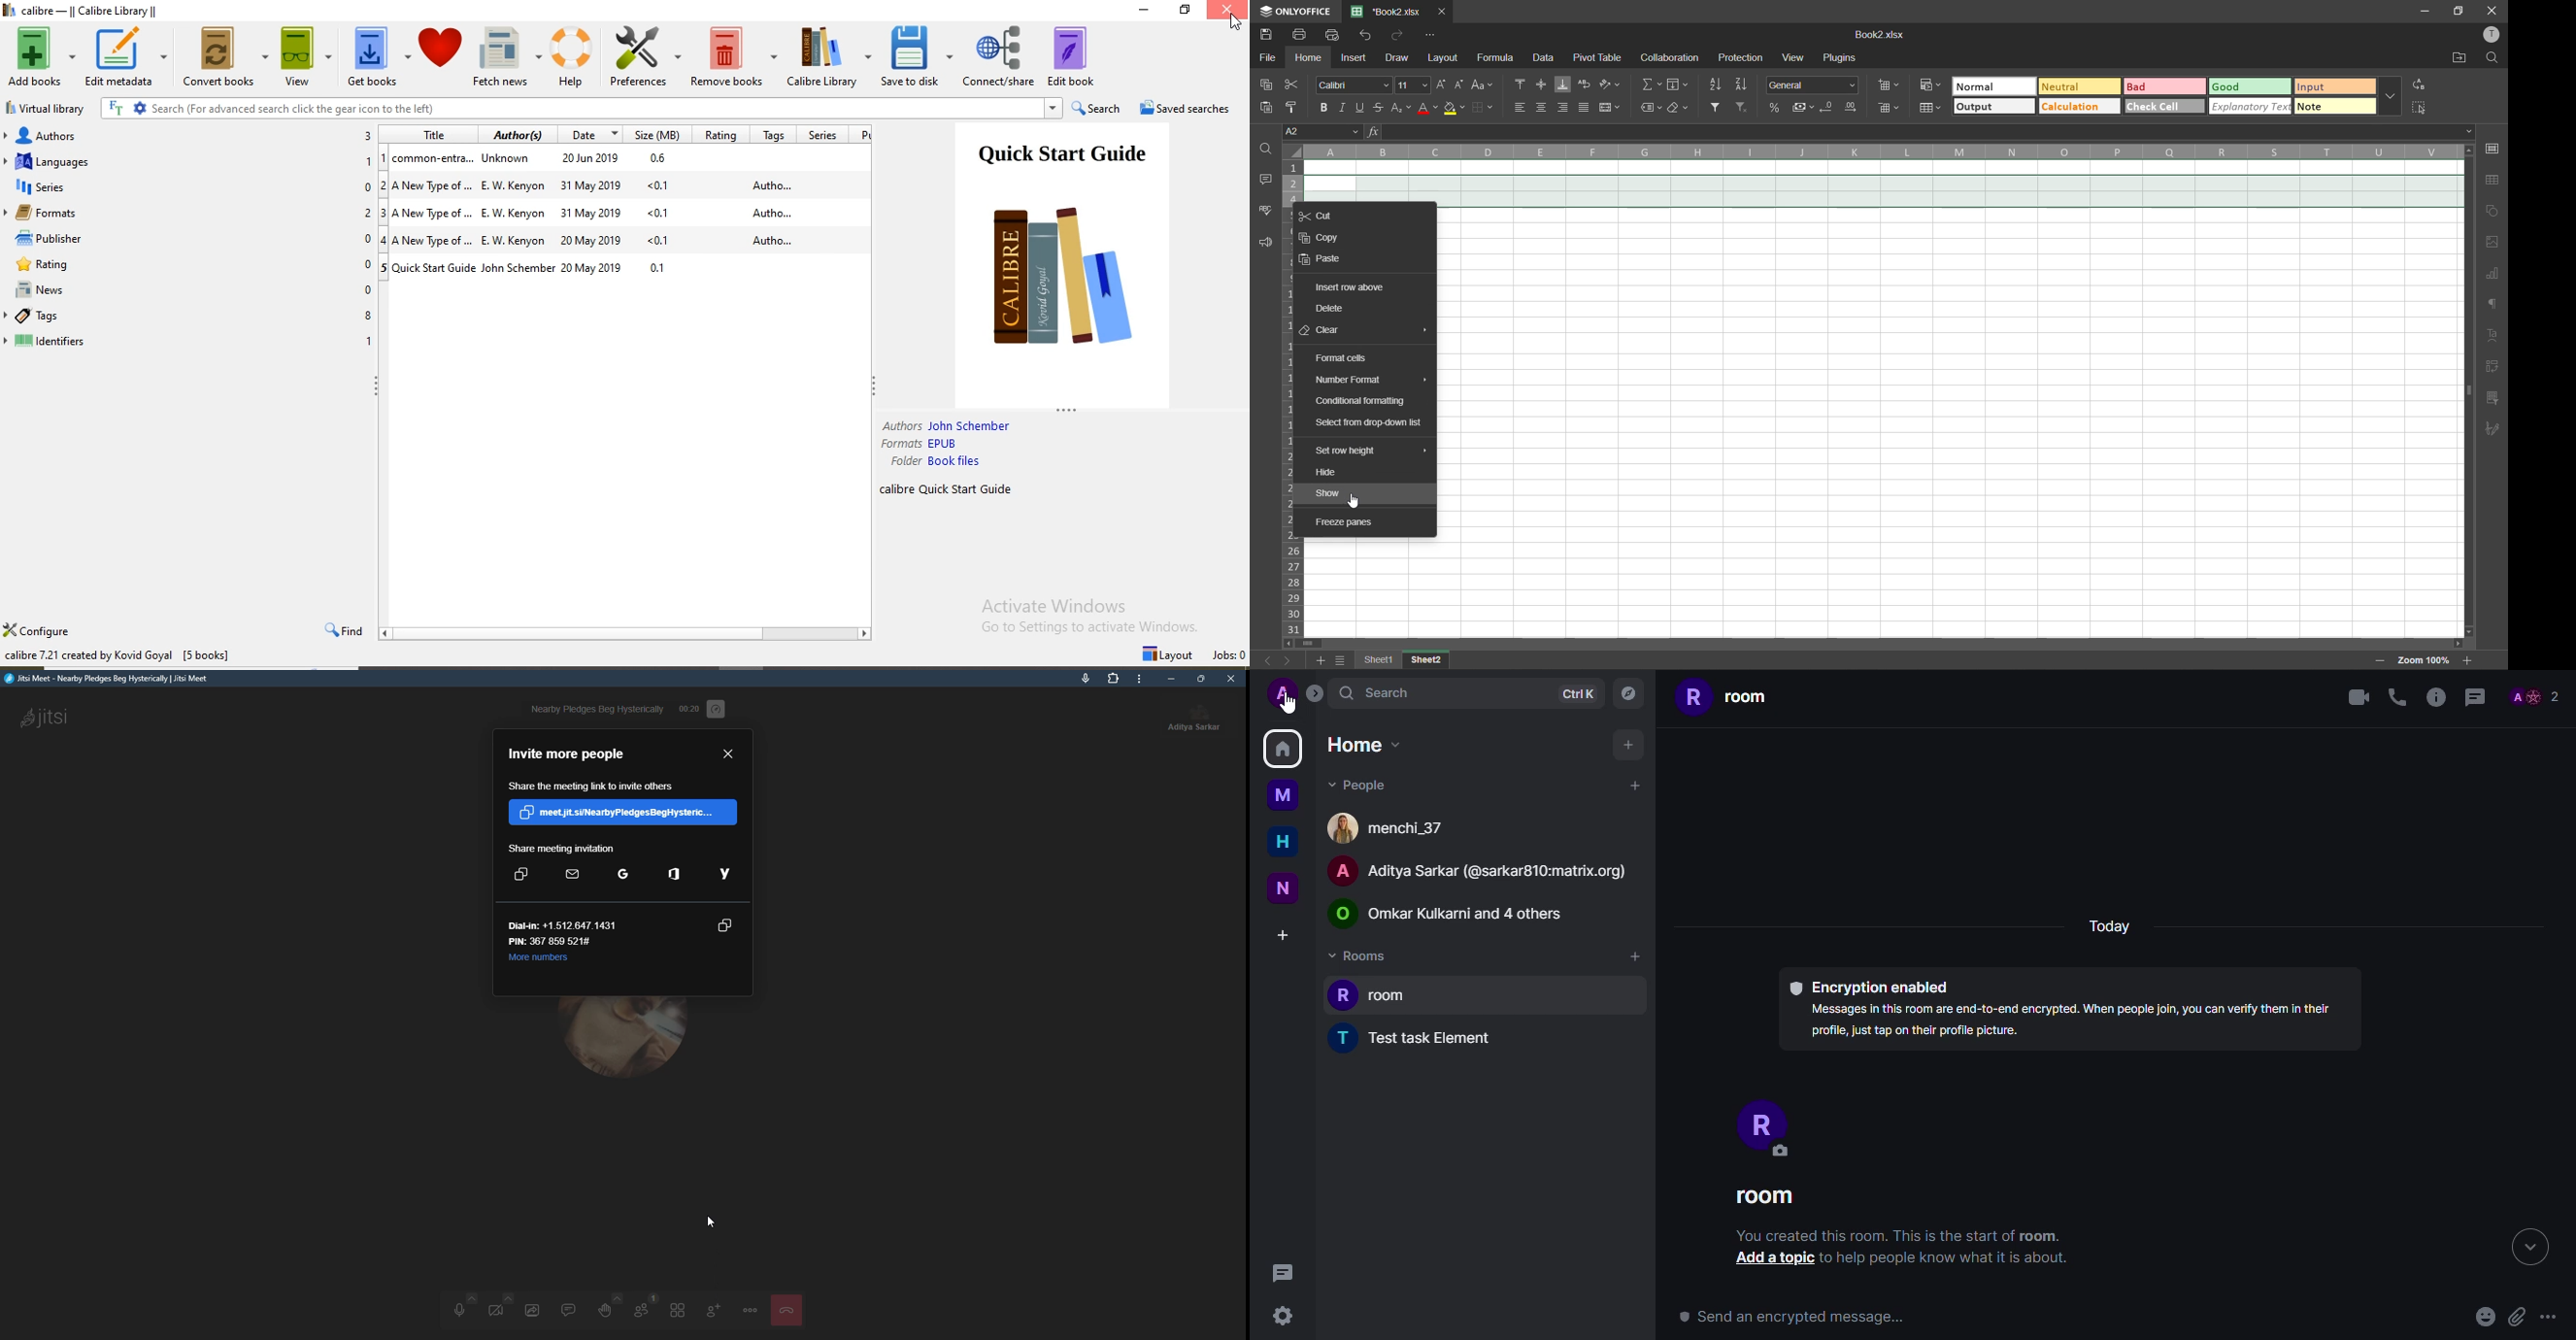 The width and height of the screenshot is (2576, 1344). Describe the element at coordinates (1283, 1316) in the screenshot. I see `settings` at that location.